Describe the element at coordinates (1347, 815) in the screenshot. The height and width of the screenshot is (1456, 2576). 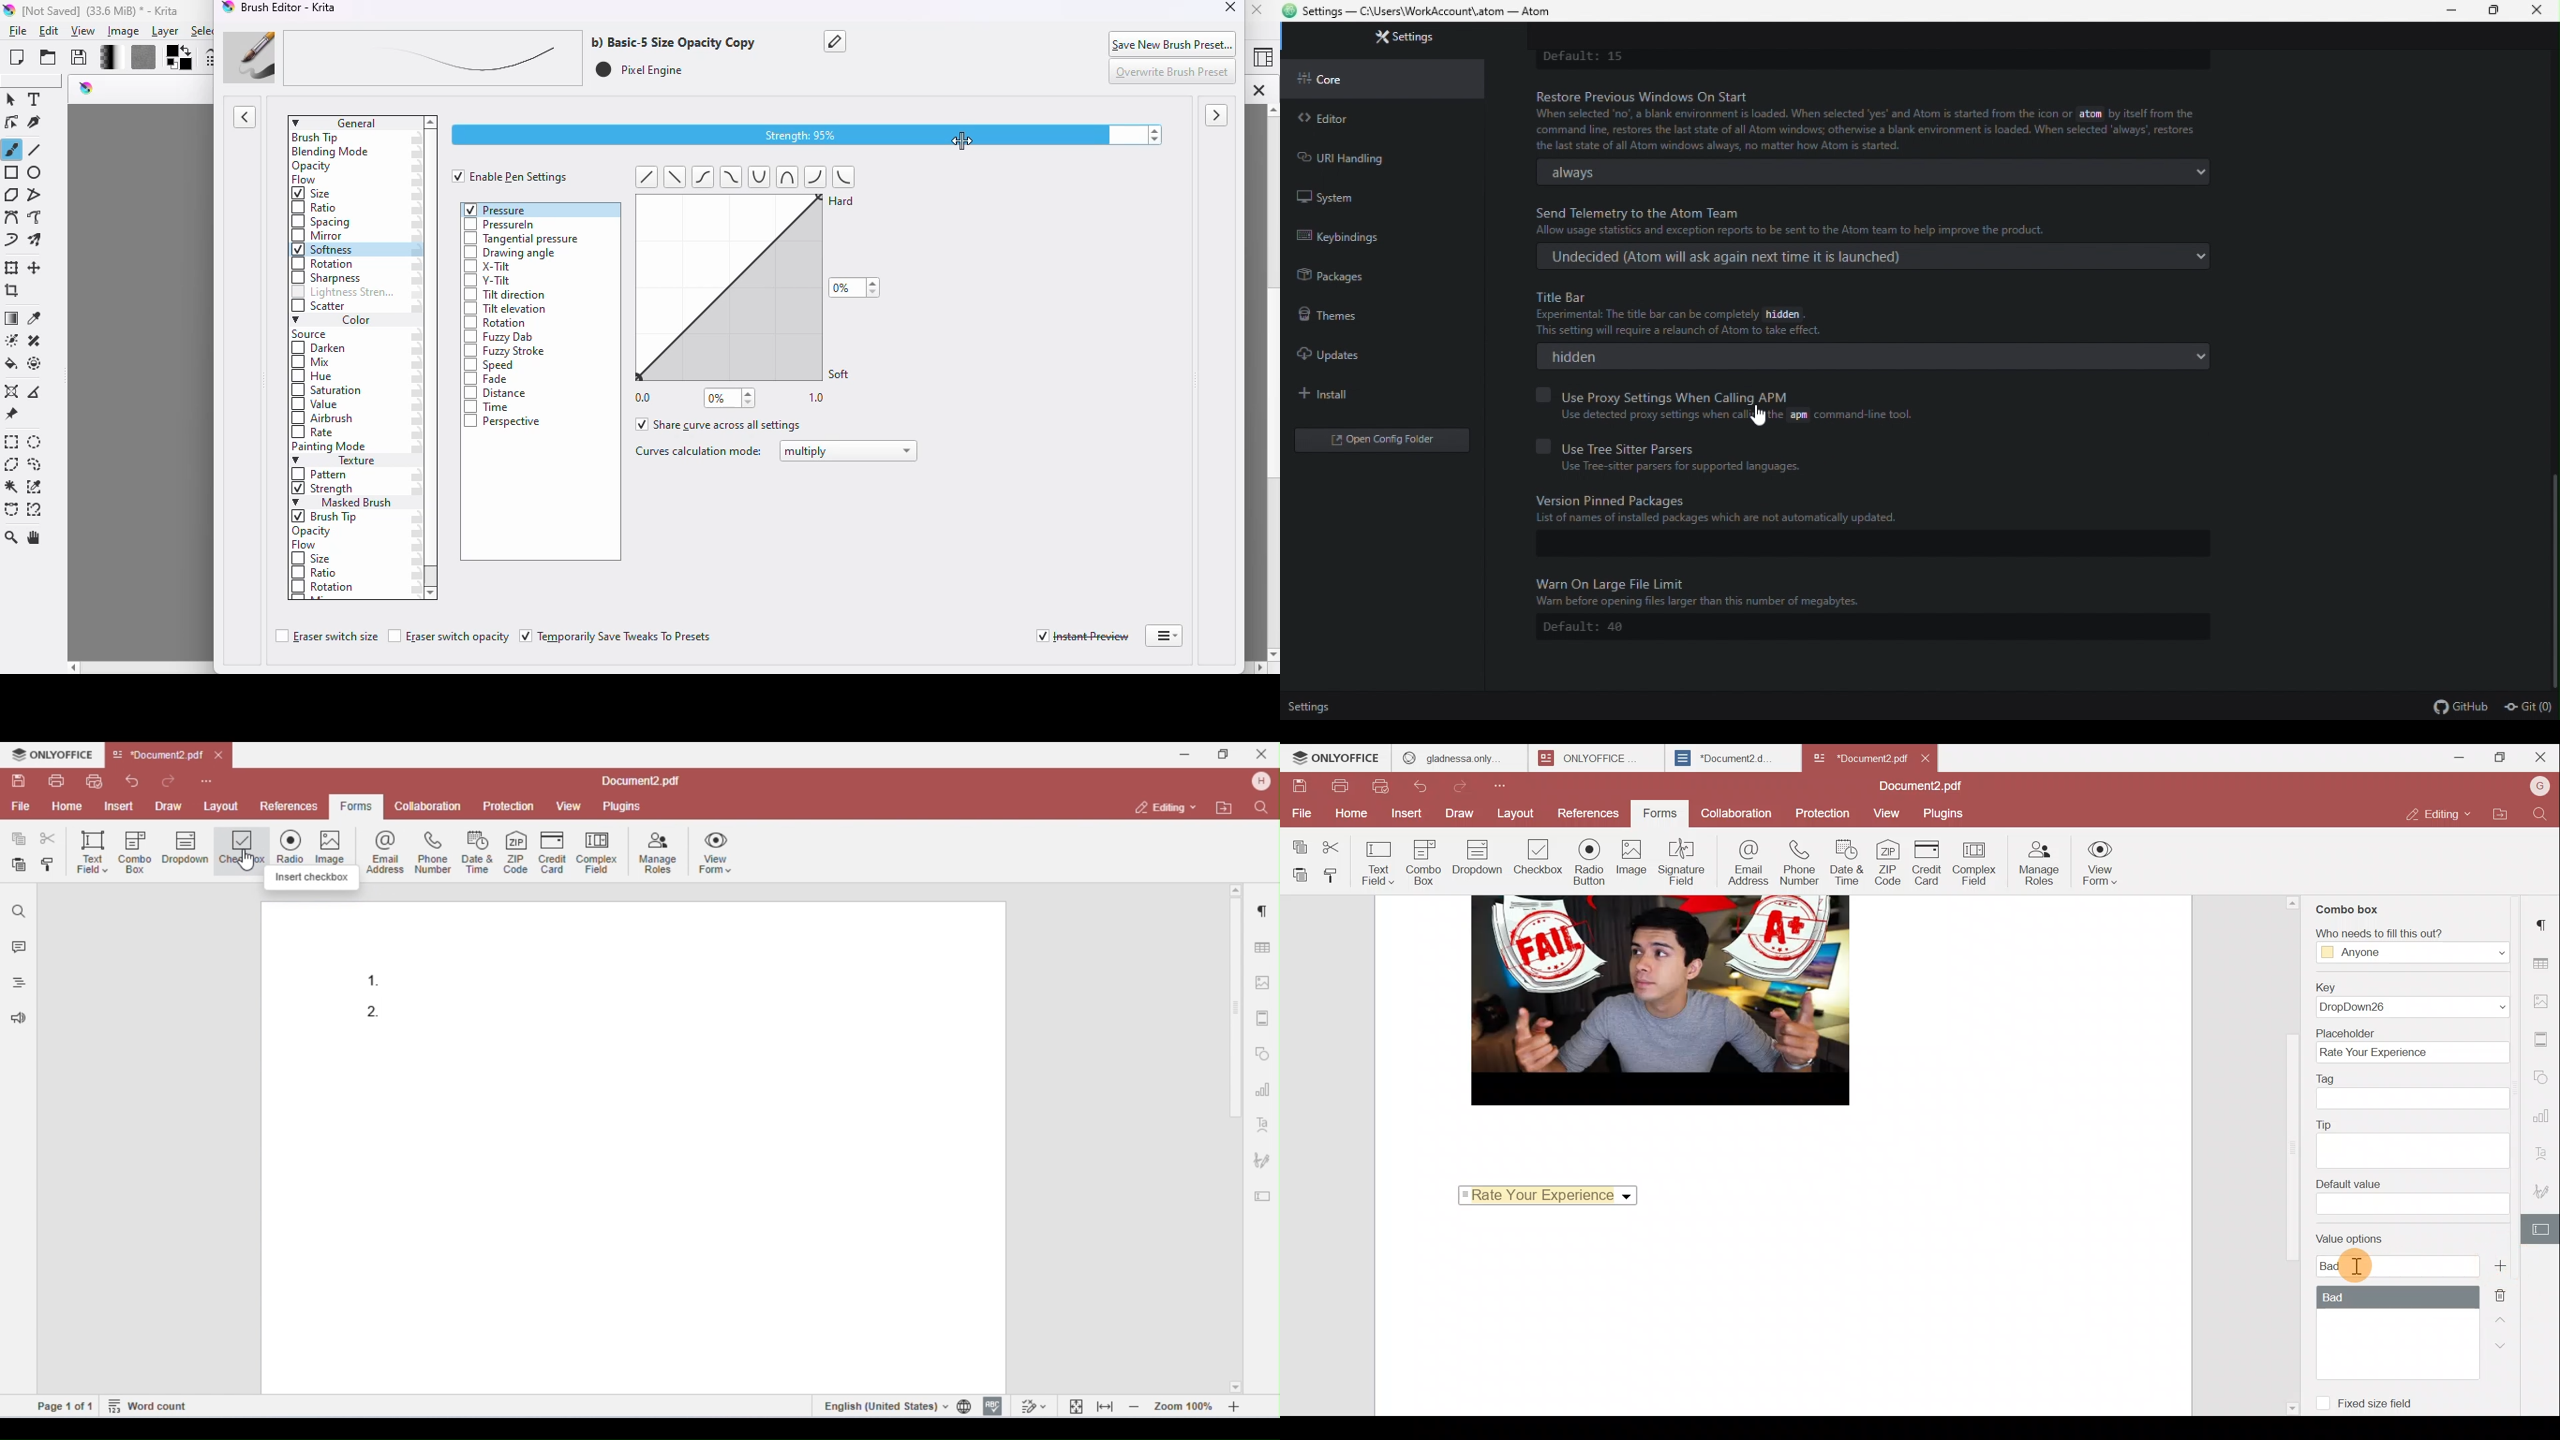
I see `Home` at that location.